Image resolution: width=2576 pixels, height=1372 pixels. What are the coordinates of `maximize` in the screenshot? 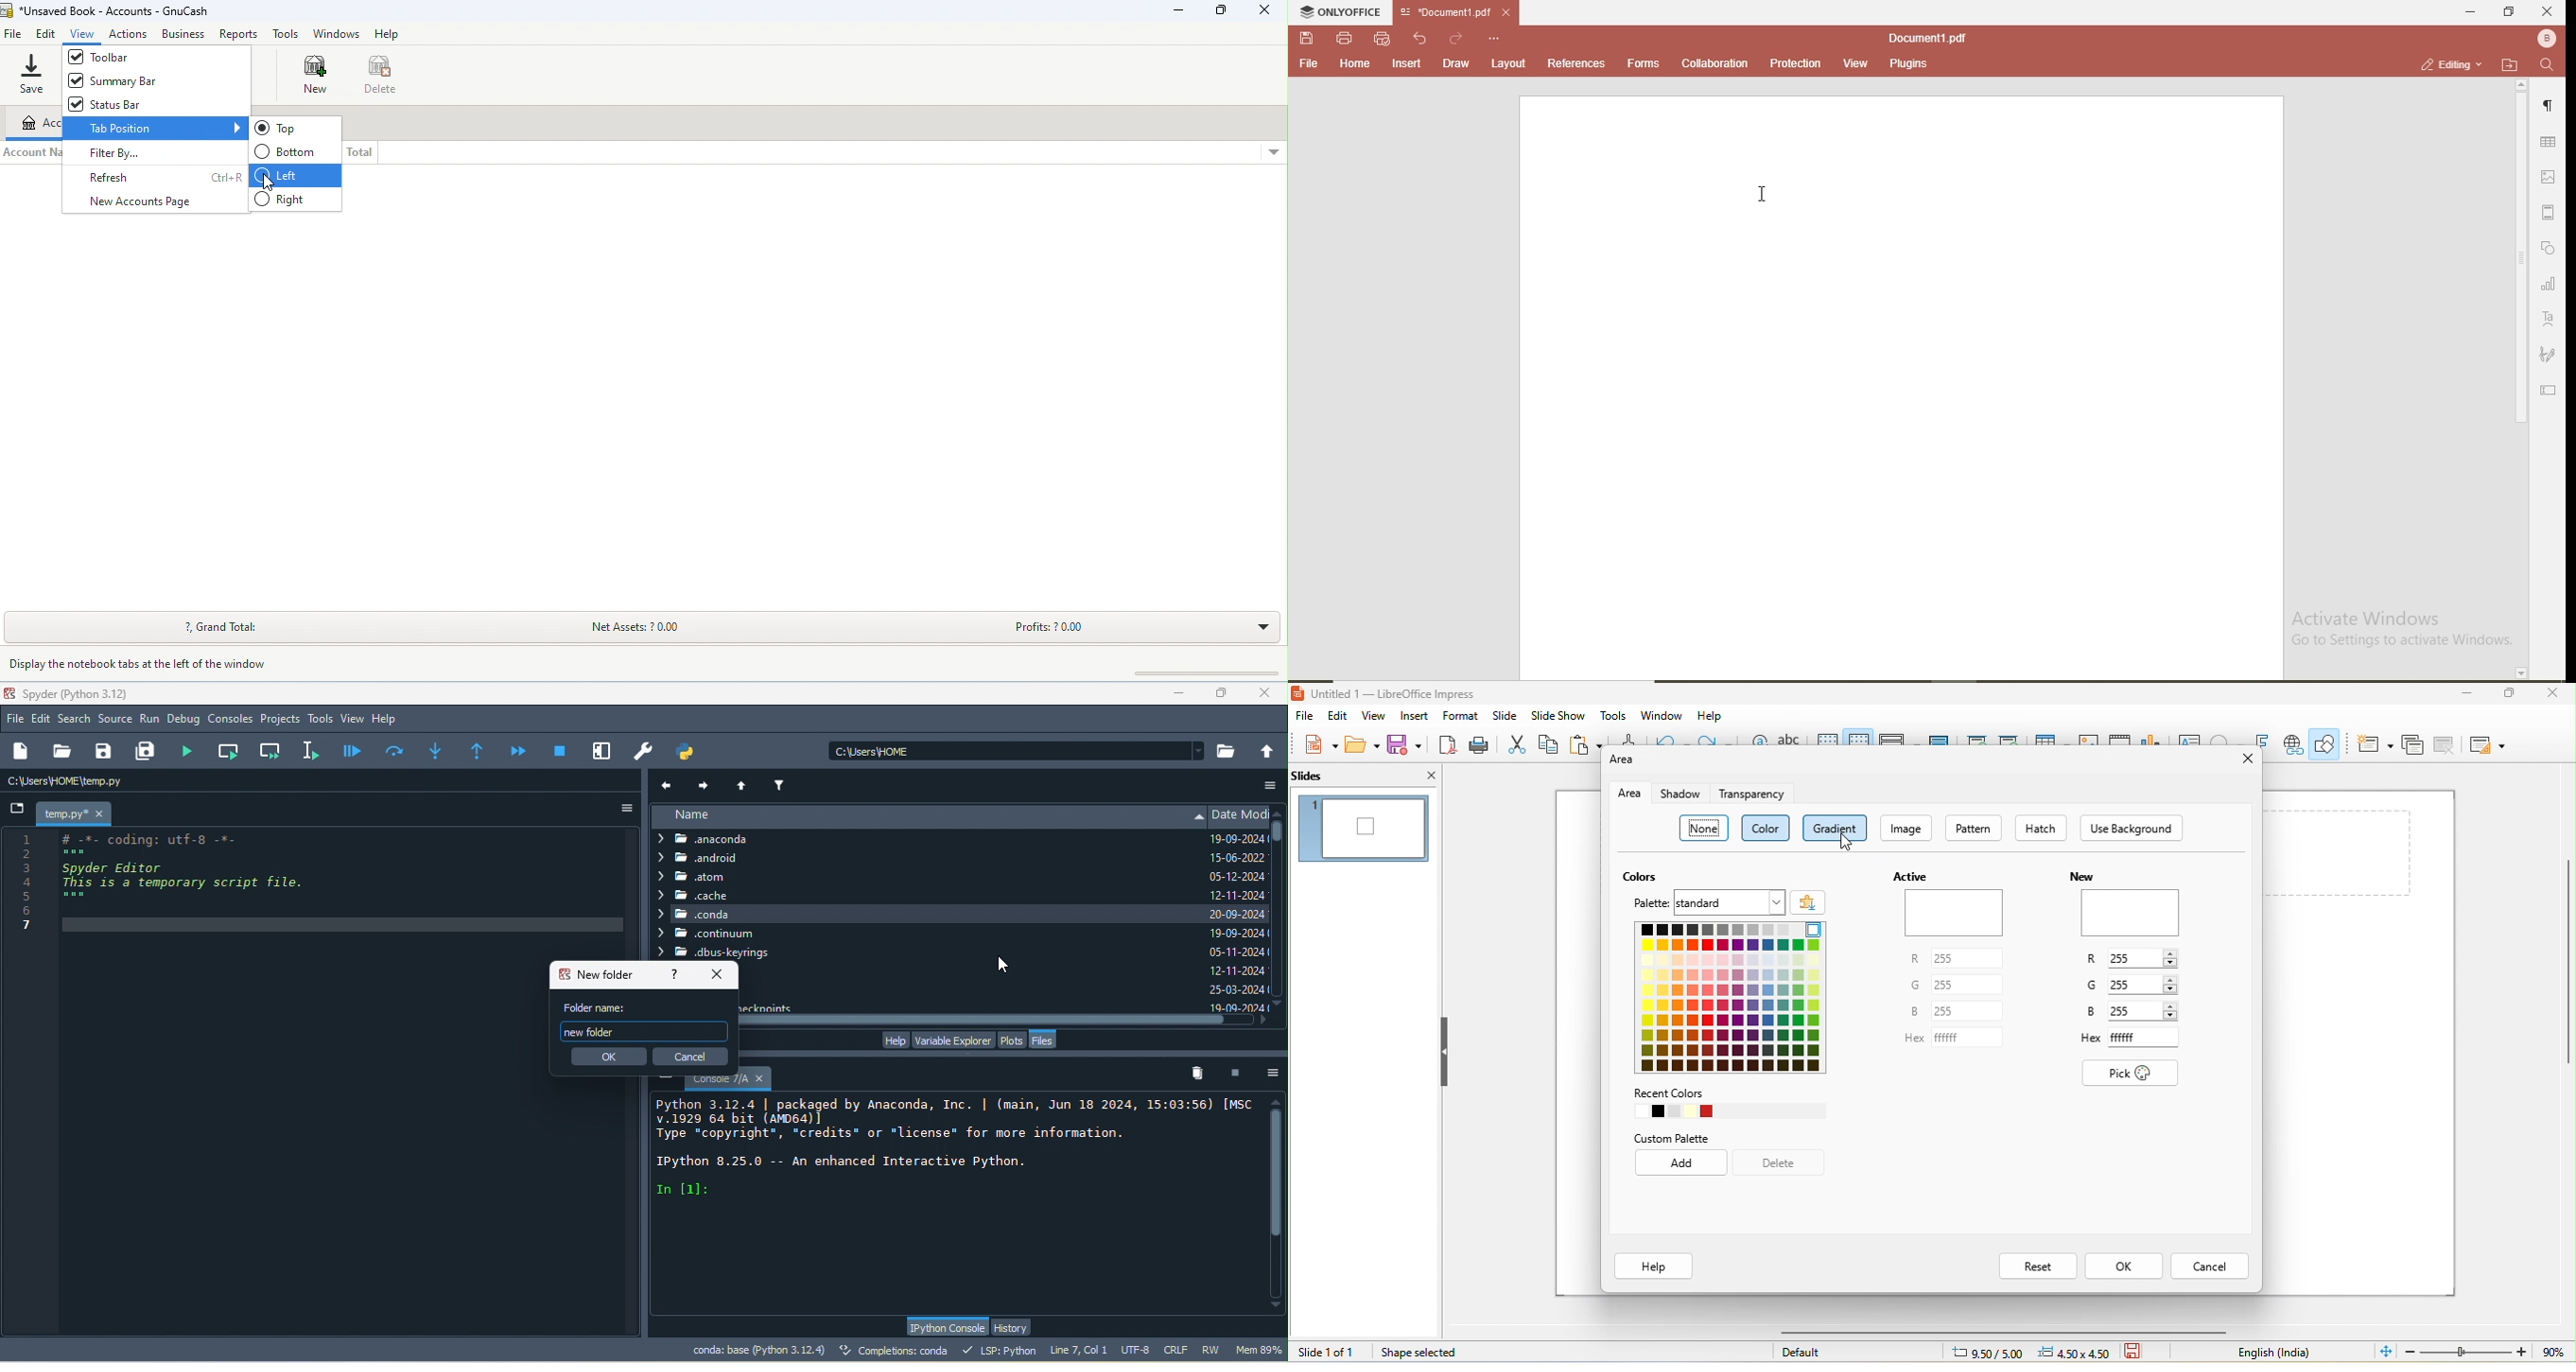 It's located at (1223, 693).